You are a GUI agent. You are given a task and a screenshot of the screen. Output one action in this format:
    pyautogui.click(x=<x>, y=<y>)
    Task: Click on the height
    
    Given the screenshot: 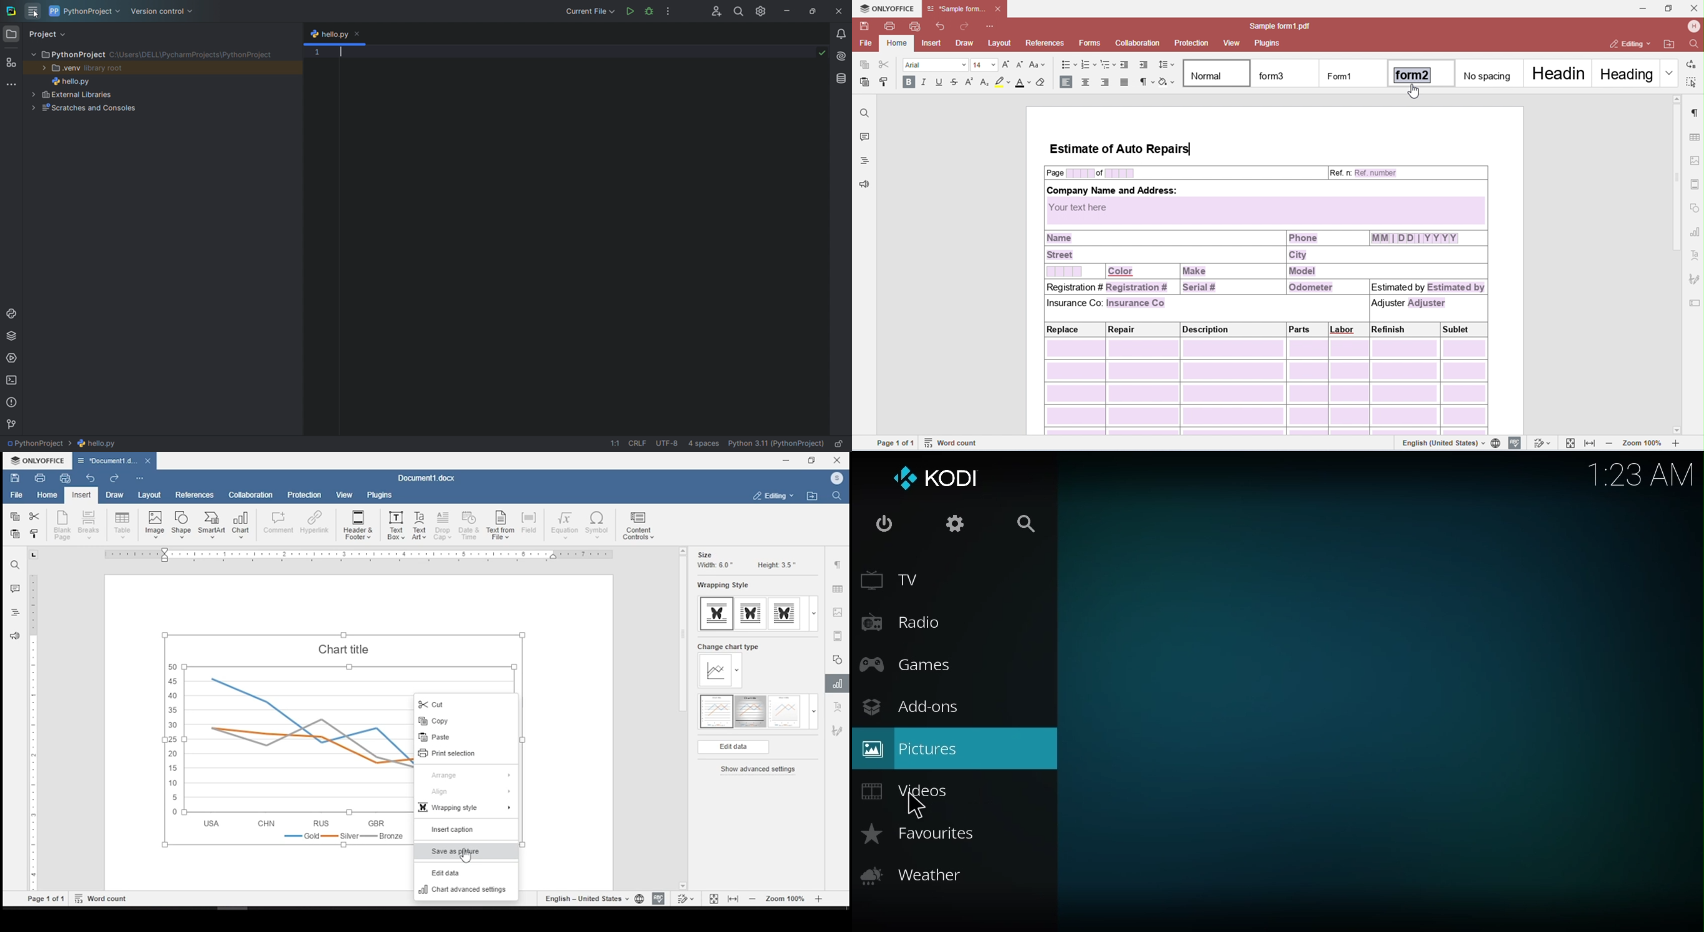 What is the action you would take?
    pyautogui.click(x=776, y=565)
    